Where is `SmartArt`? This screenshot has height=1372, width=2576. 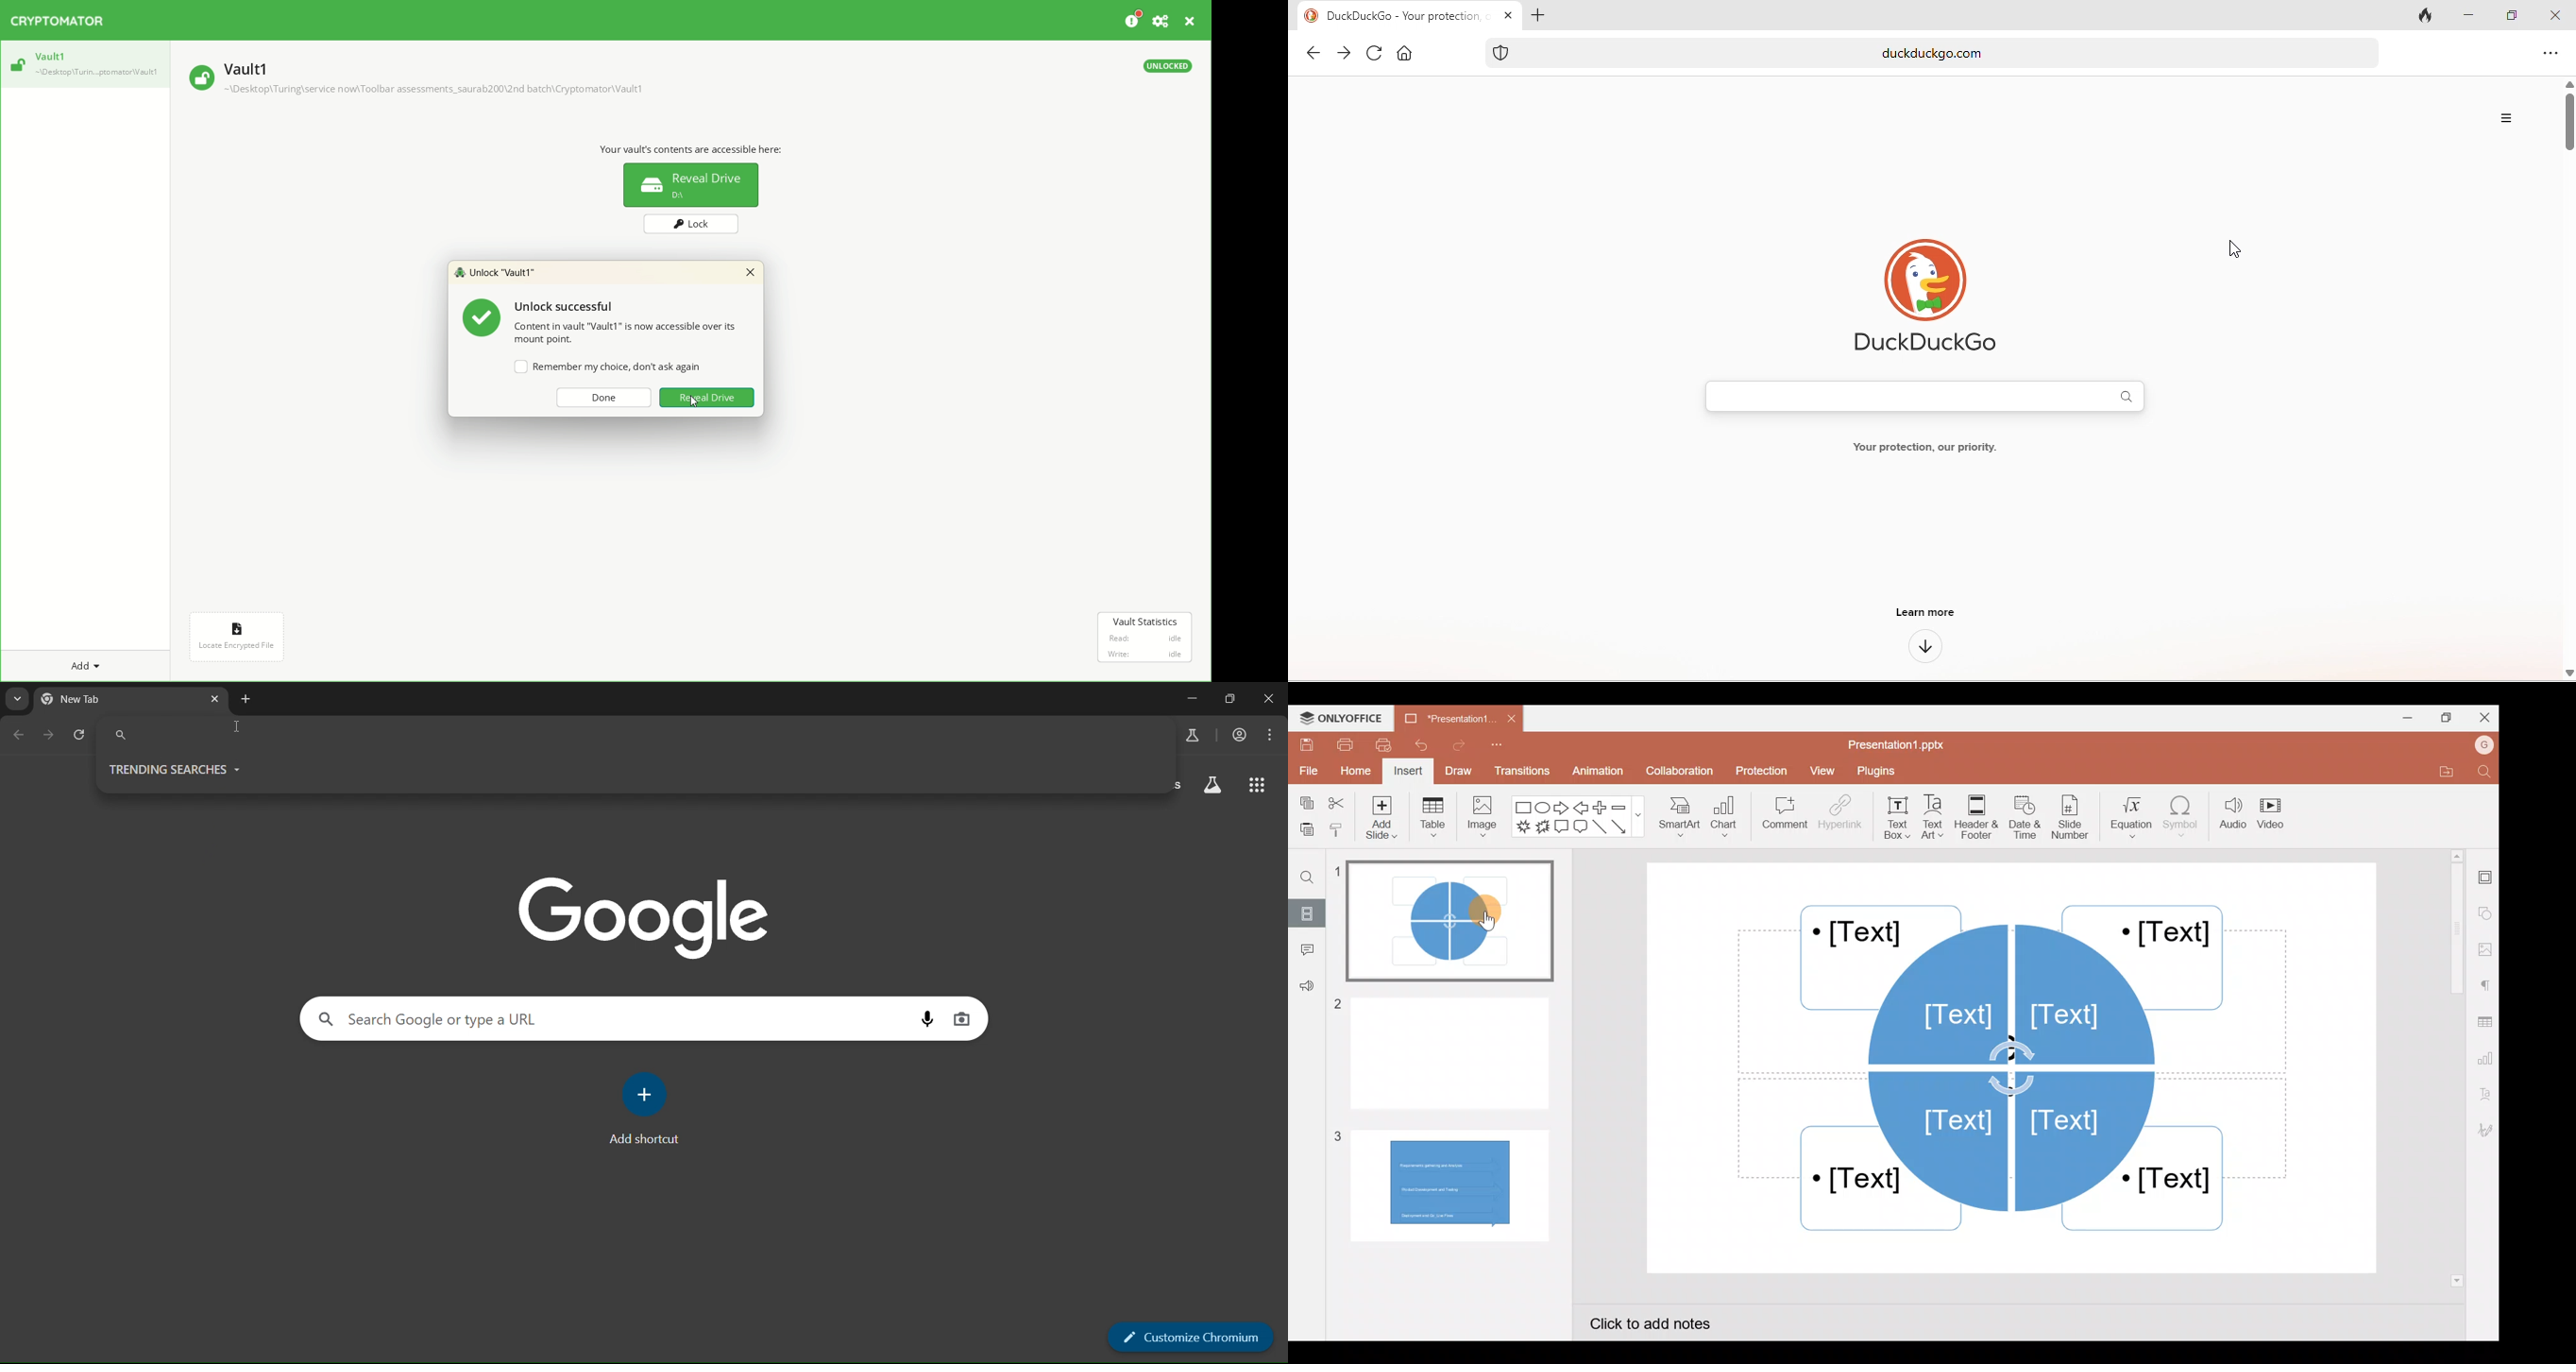
SmartArt is located at coordinates (1679, 822).